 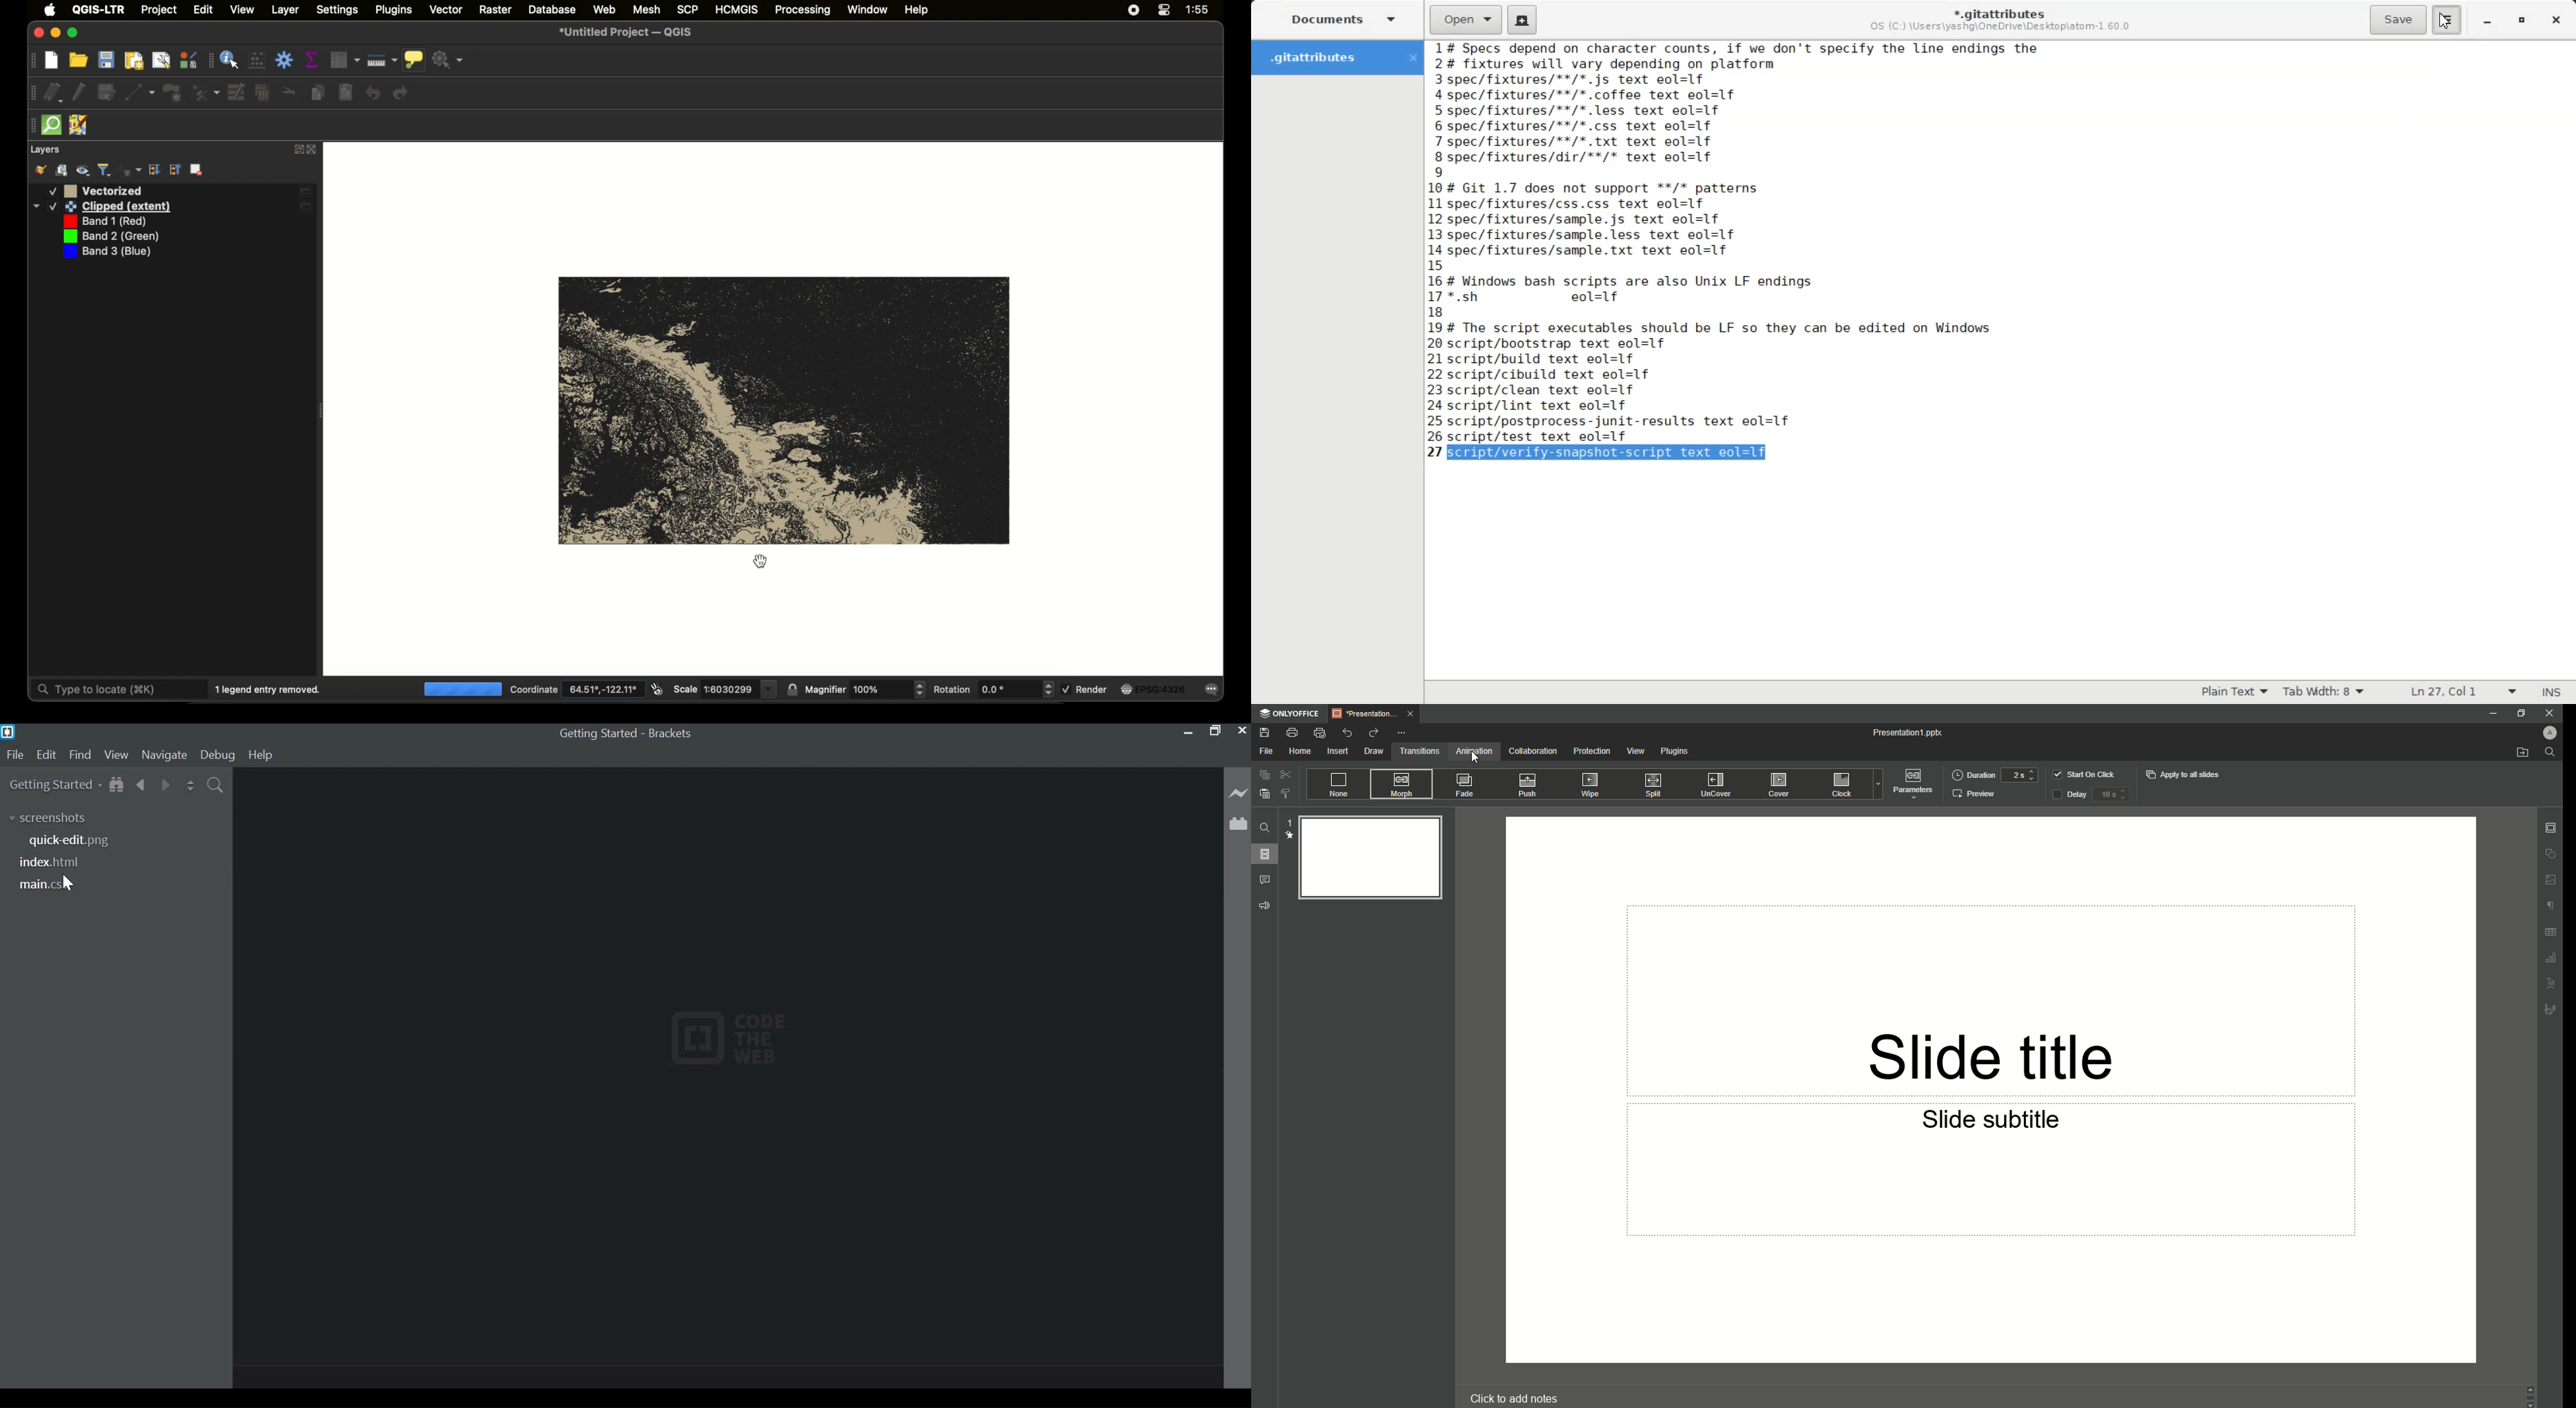 What do you see at coordinates (40, 170) in the screenshot?
I see `open layer styling panel` at bounding box center [40, 170].